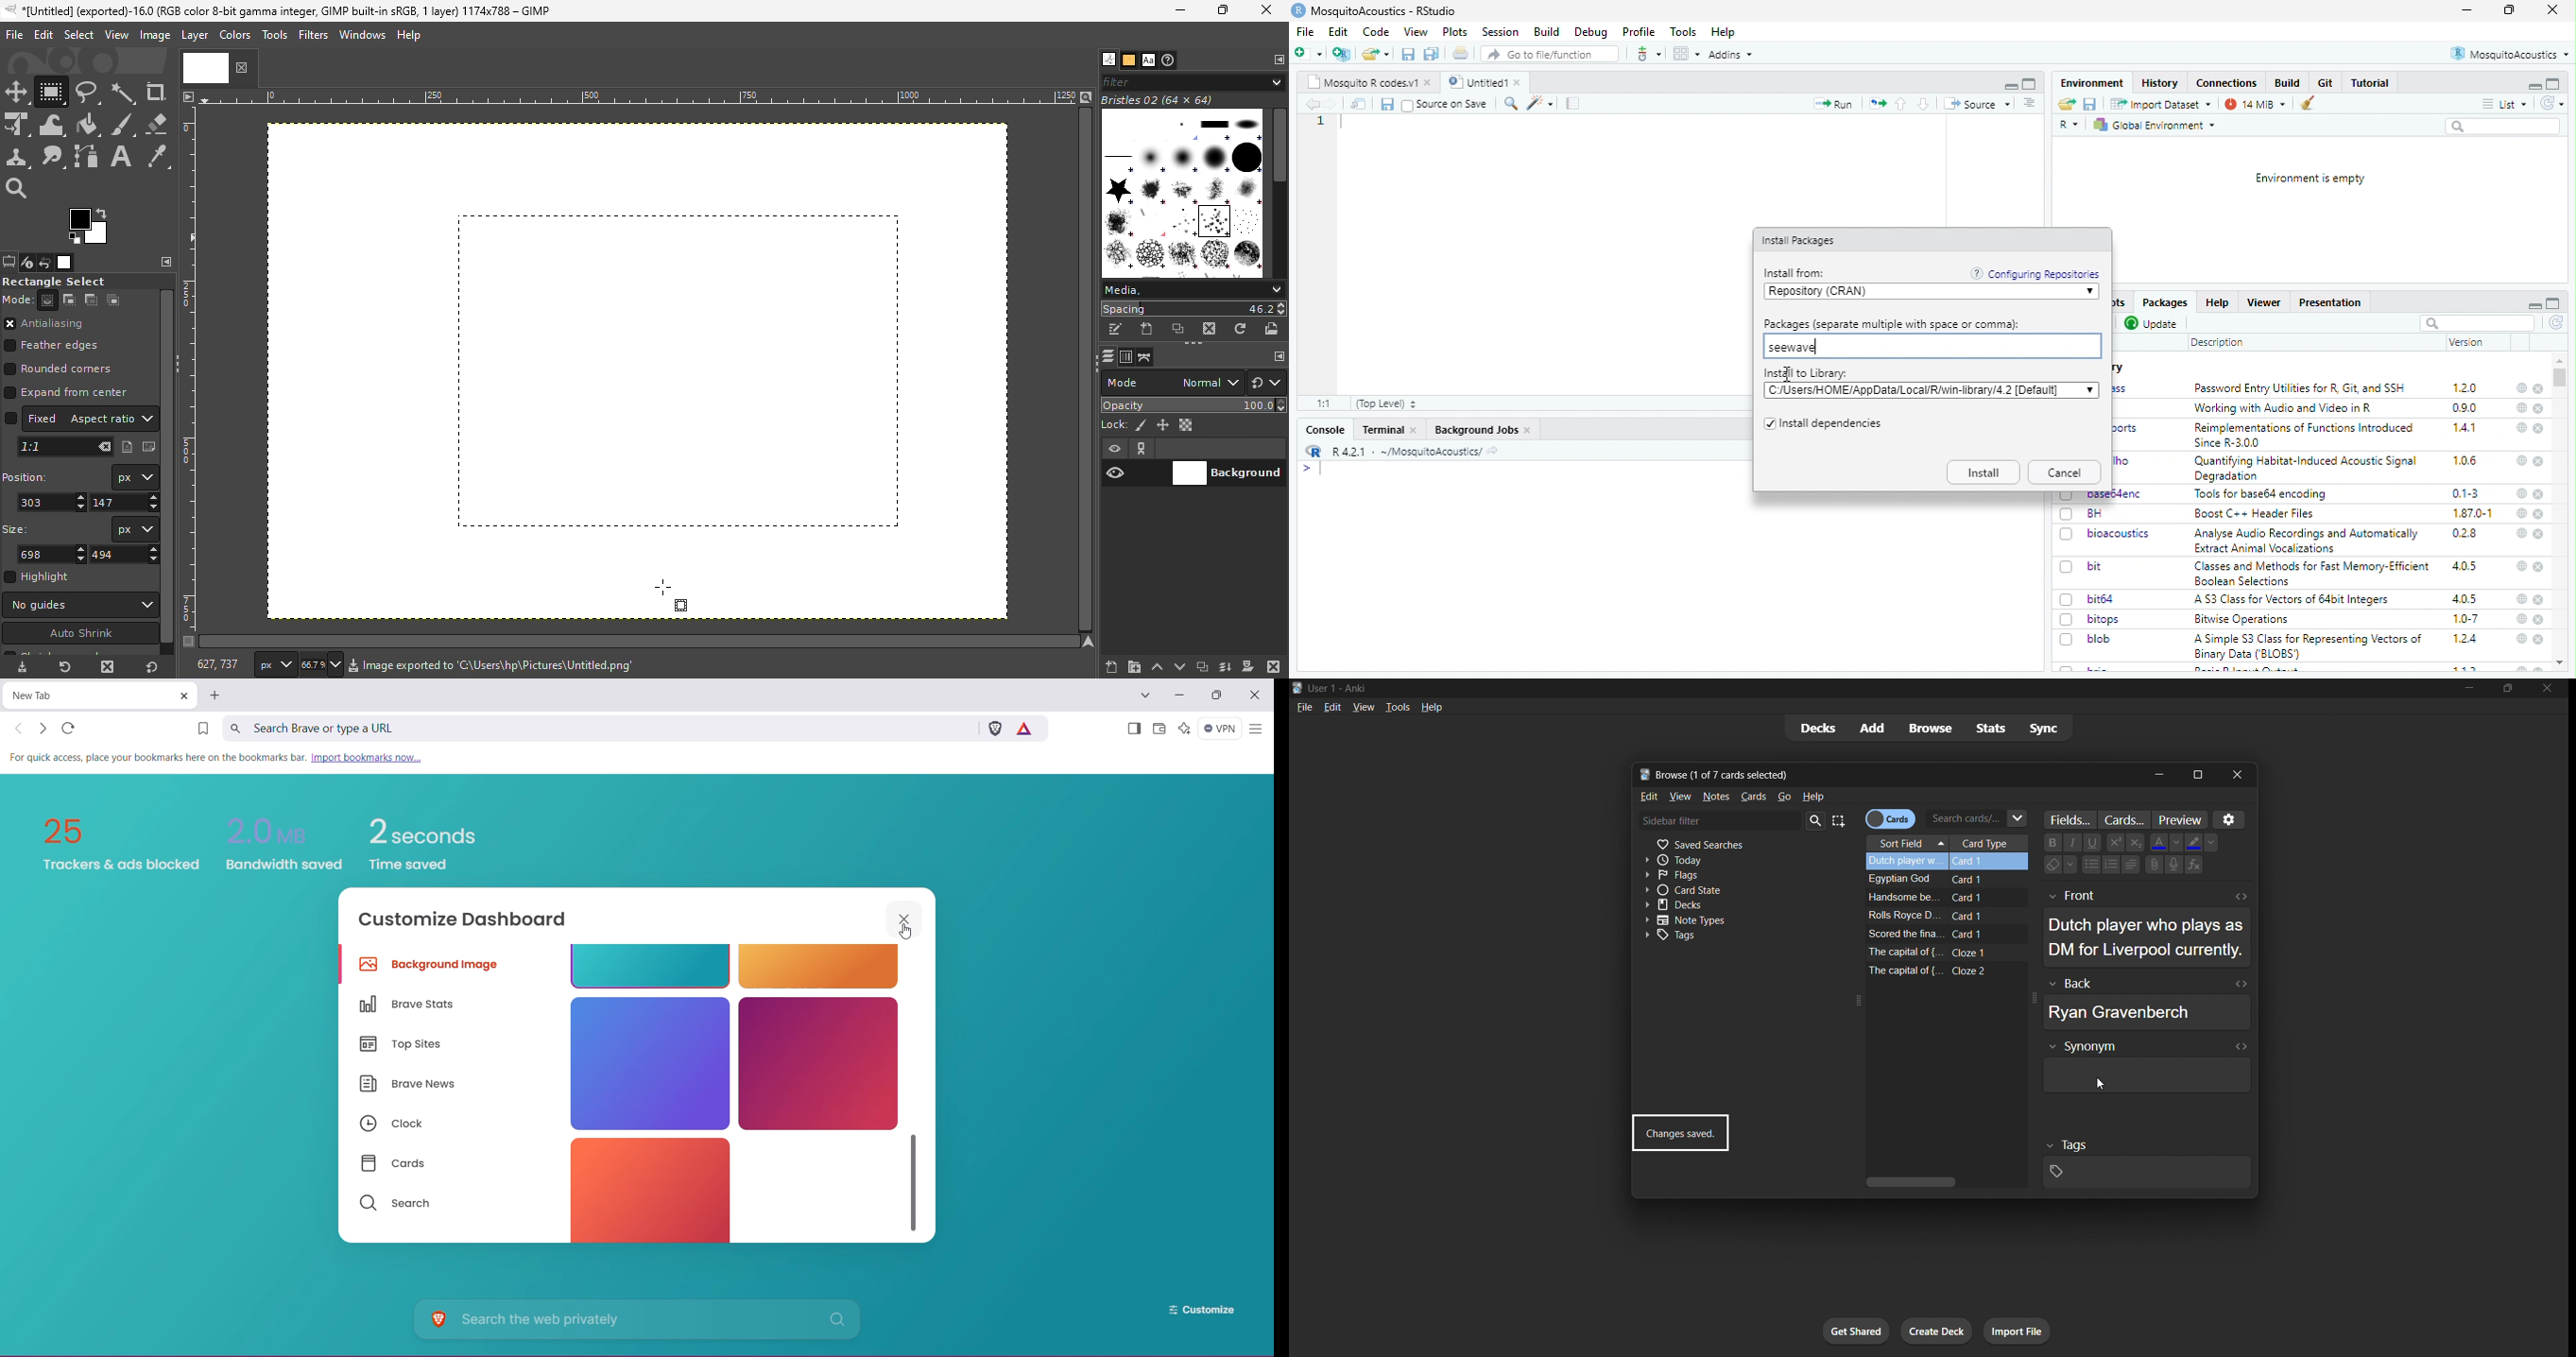 The image size is (2576, 1372). I want to click on minimise, so click(2468, 10).